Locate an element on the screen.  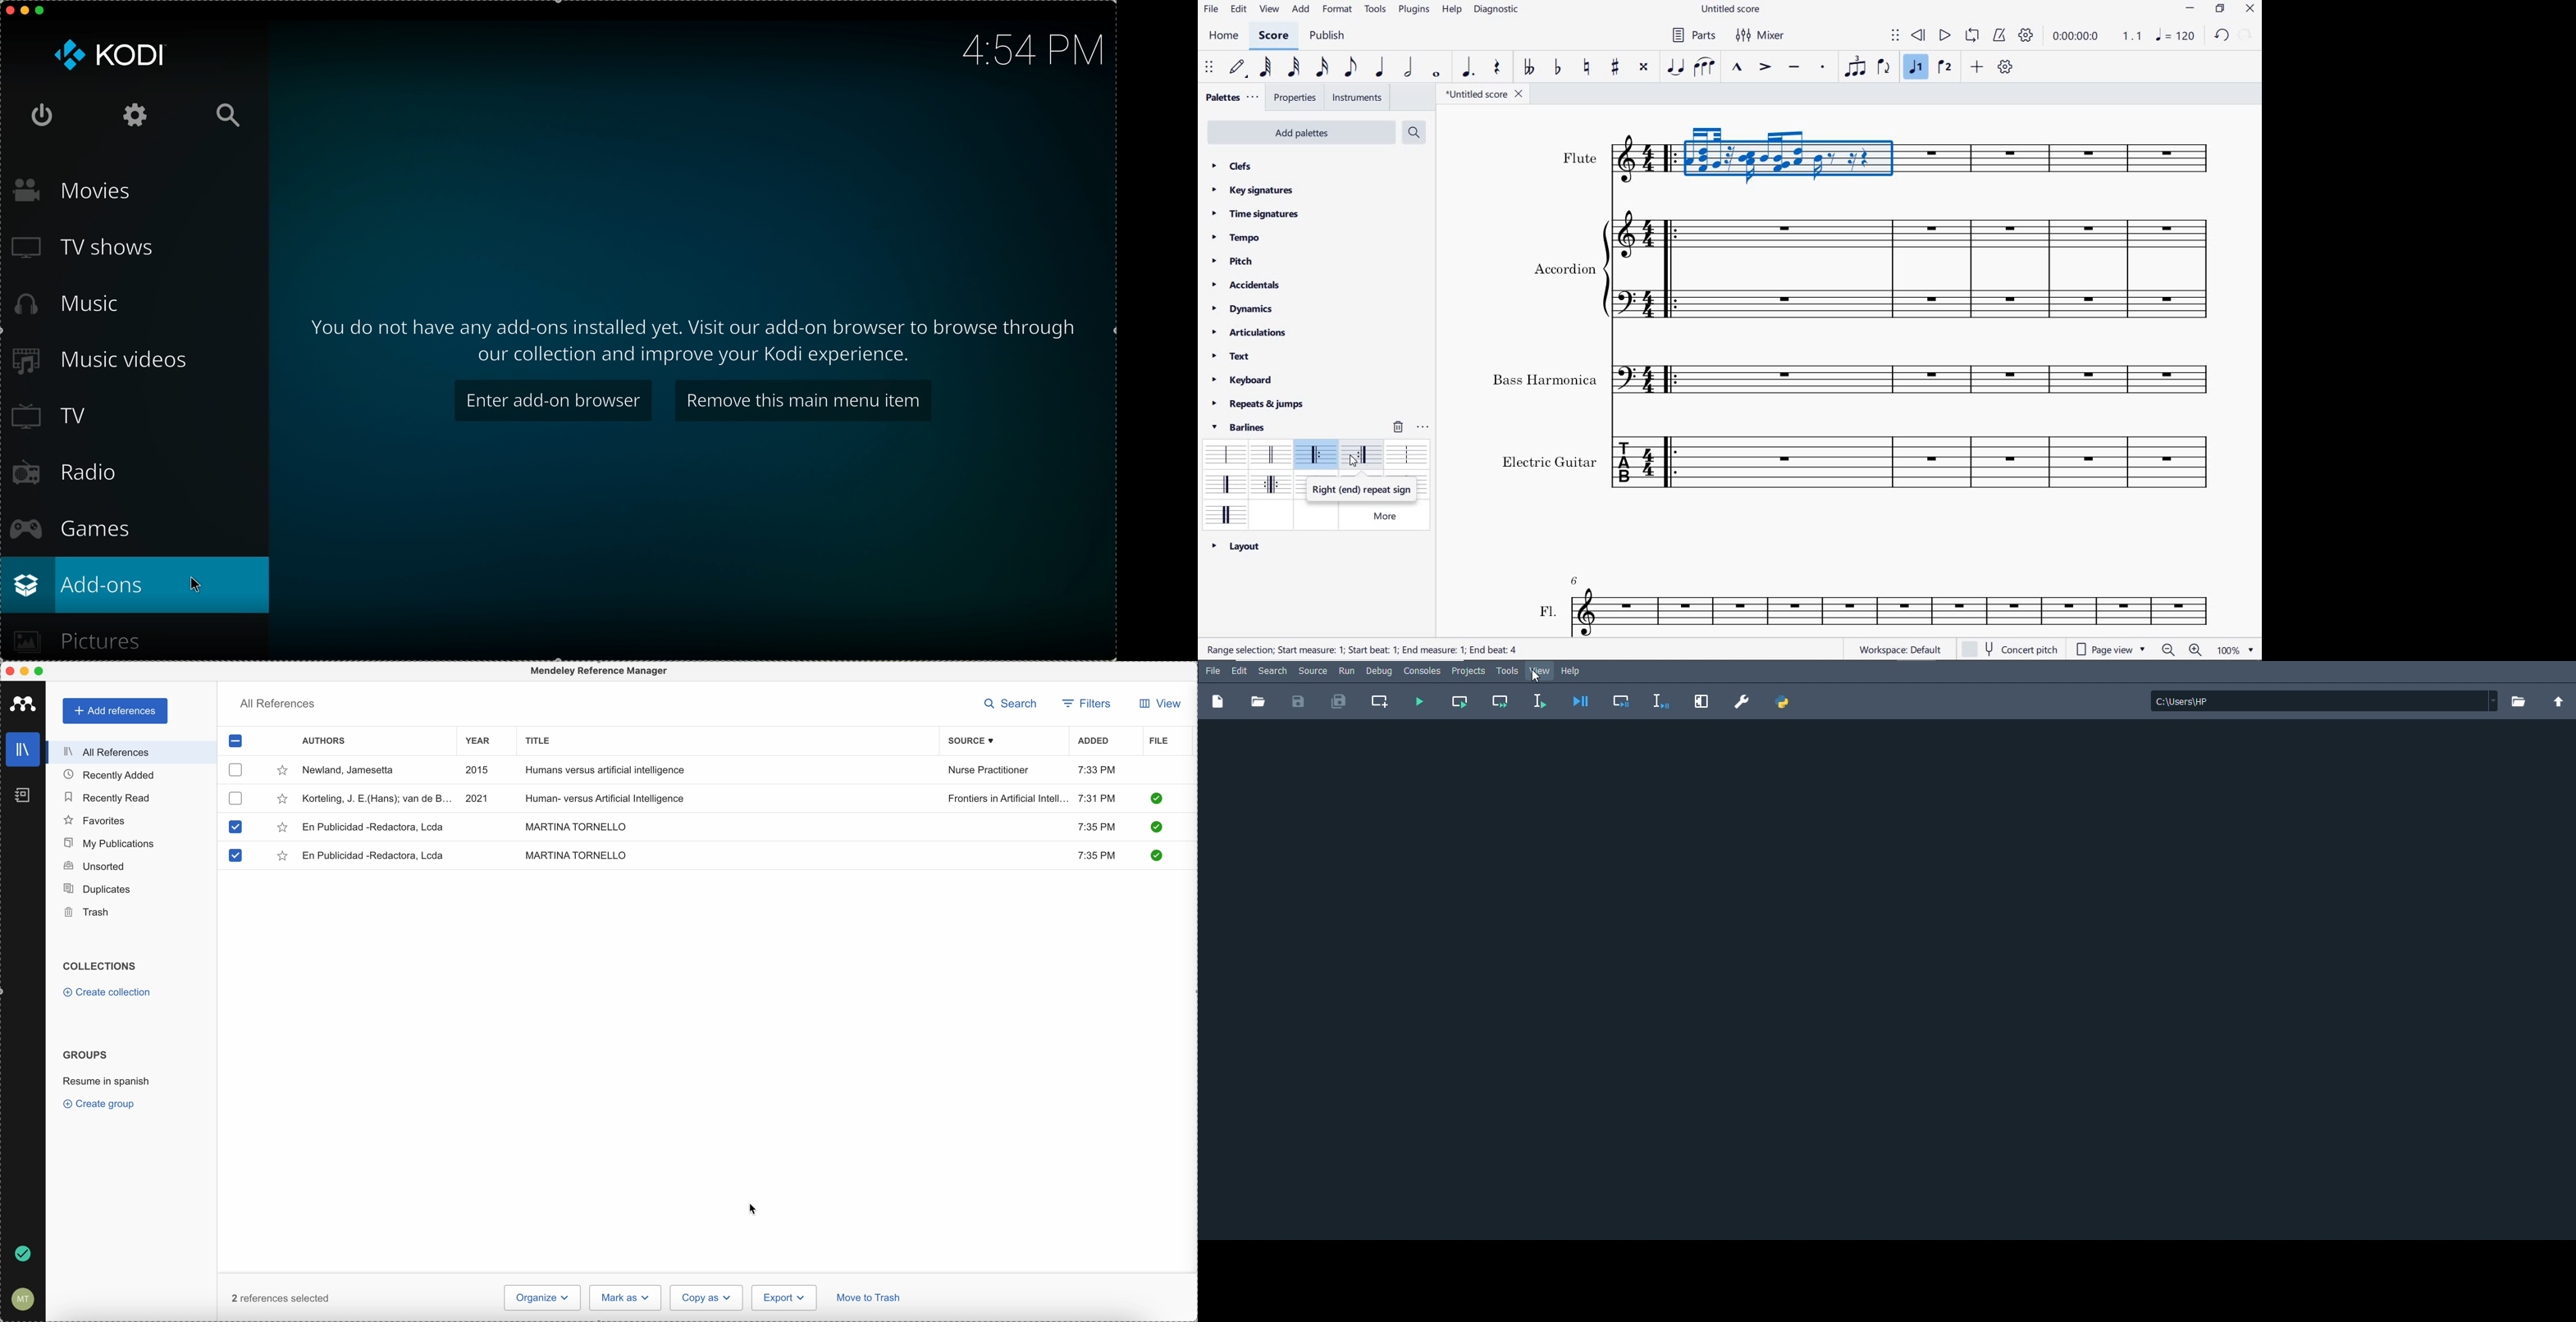
Debug selection or current line is located at coordinates (1662, 702).